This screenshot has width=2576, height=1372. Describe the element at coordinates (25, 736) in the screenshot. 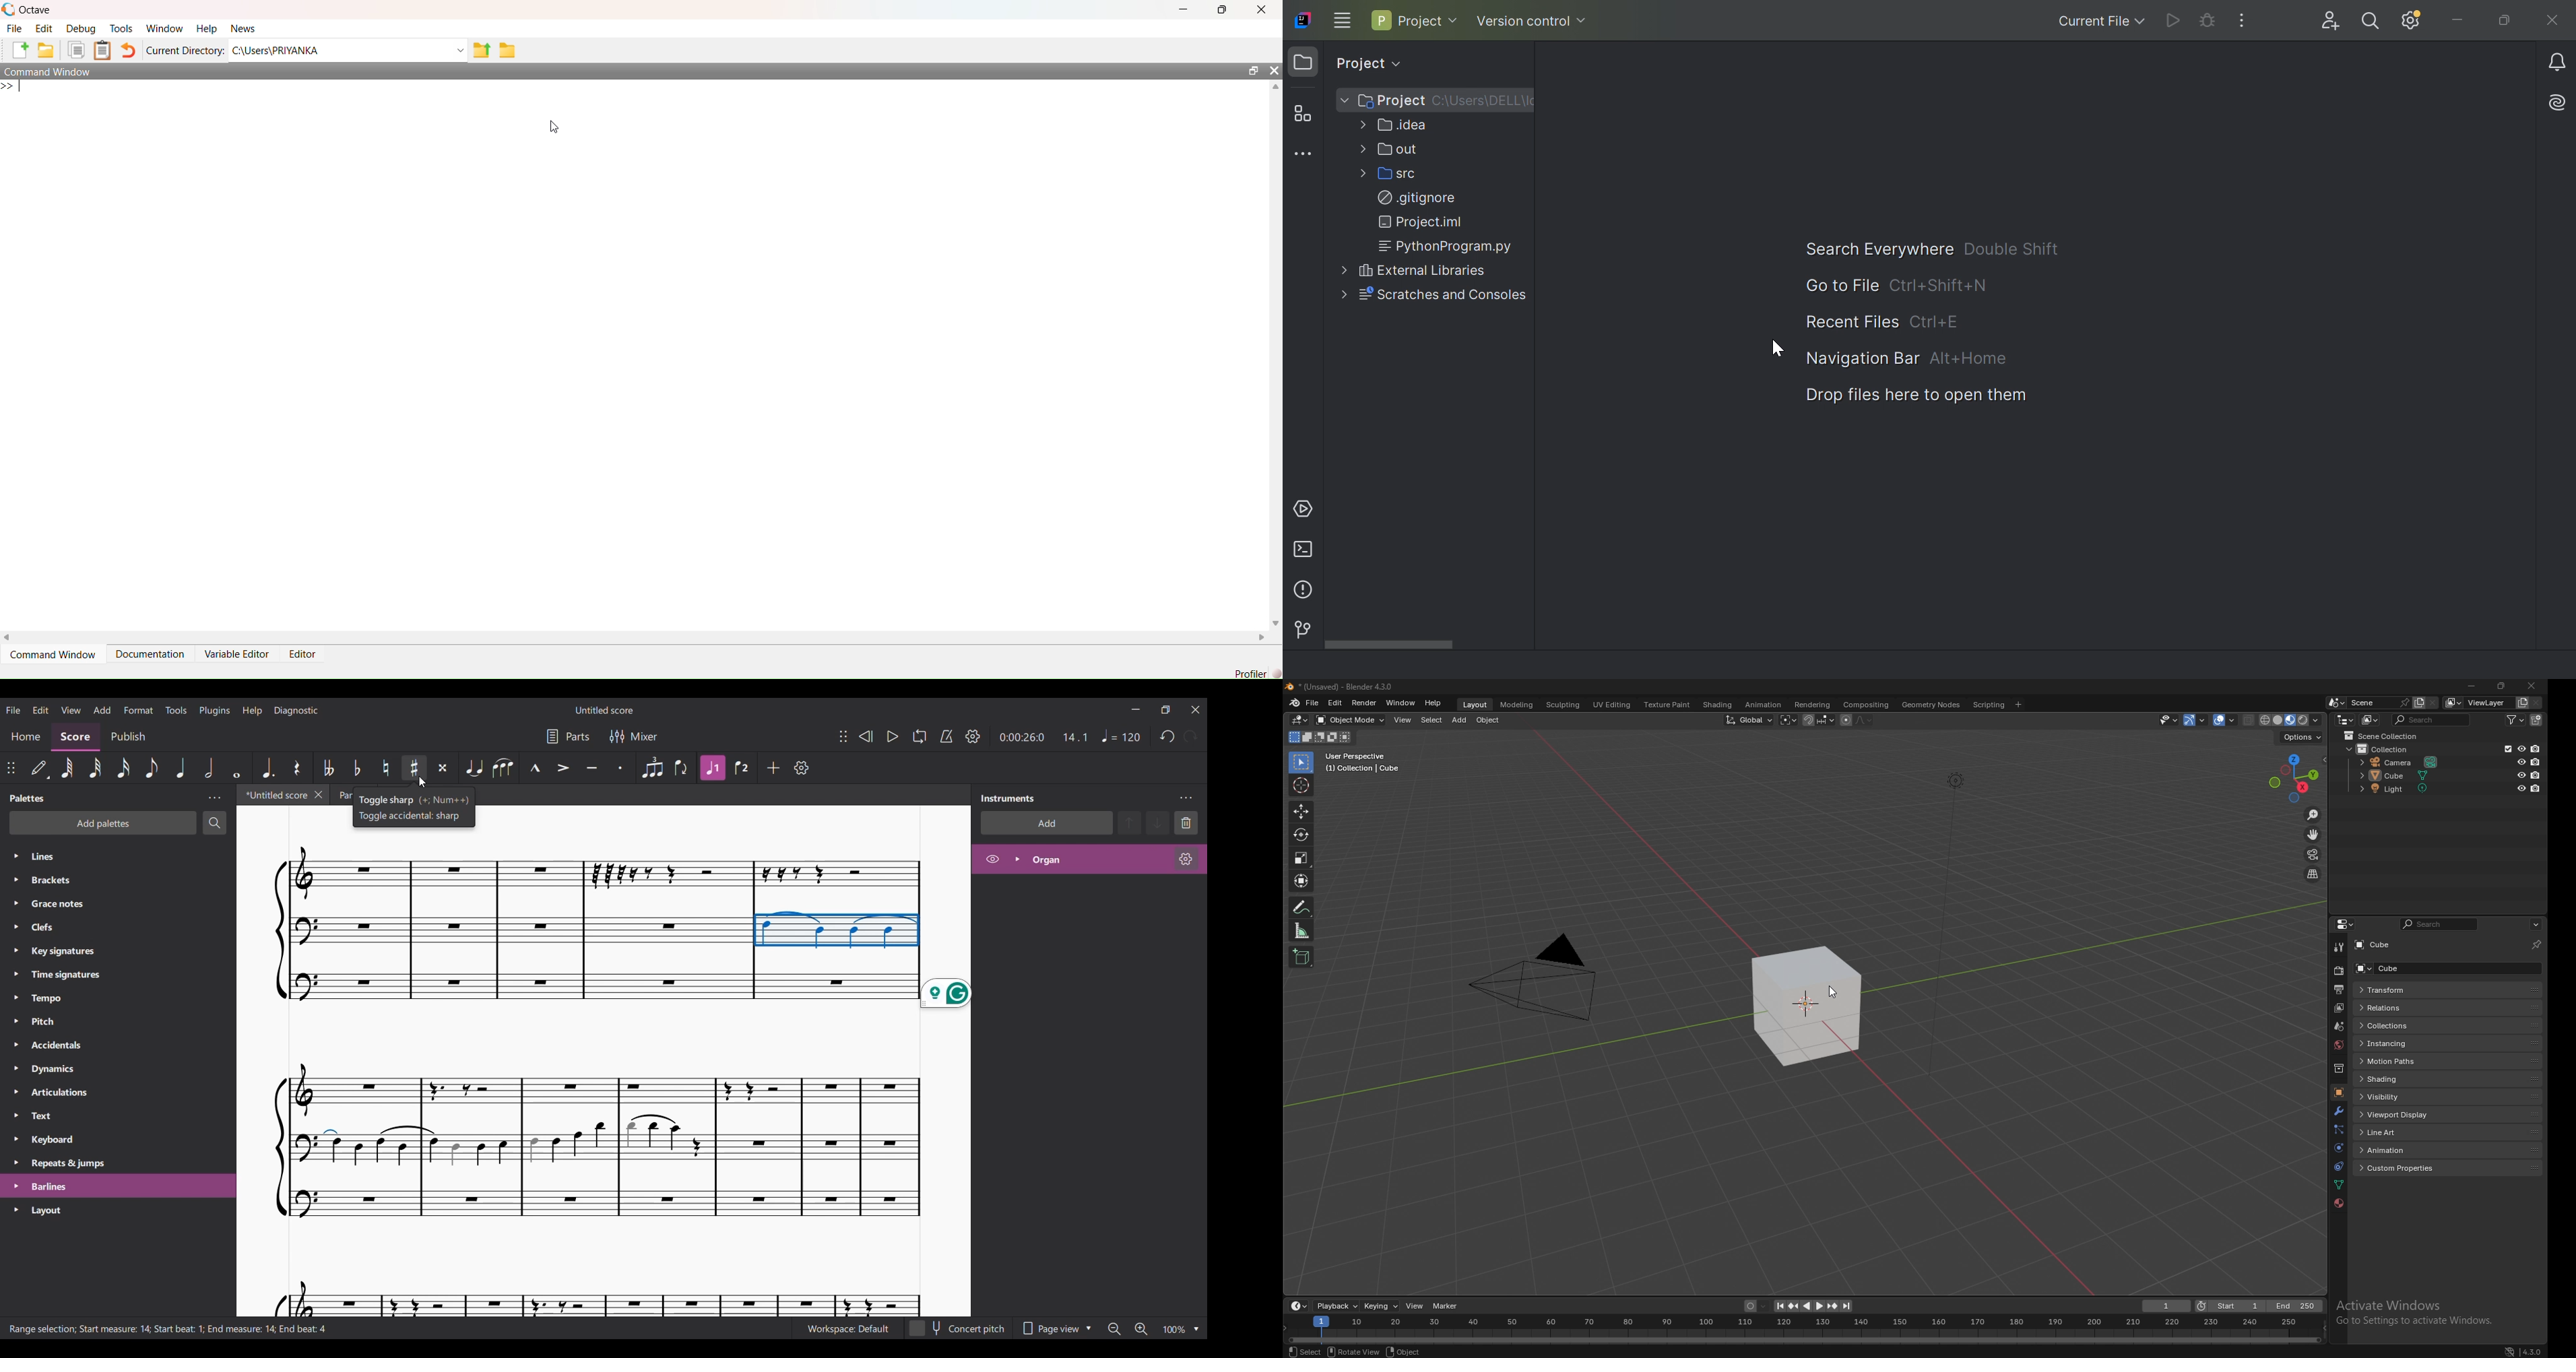

I see `Home section` at that location.